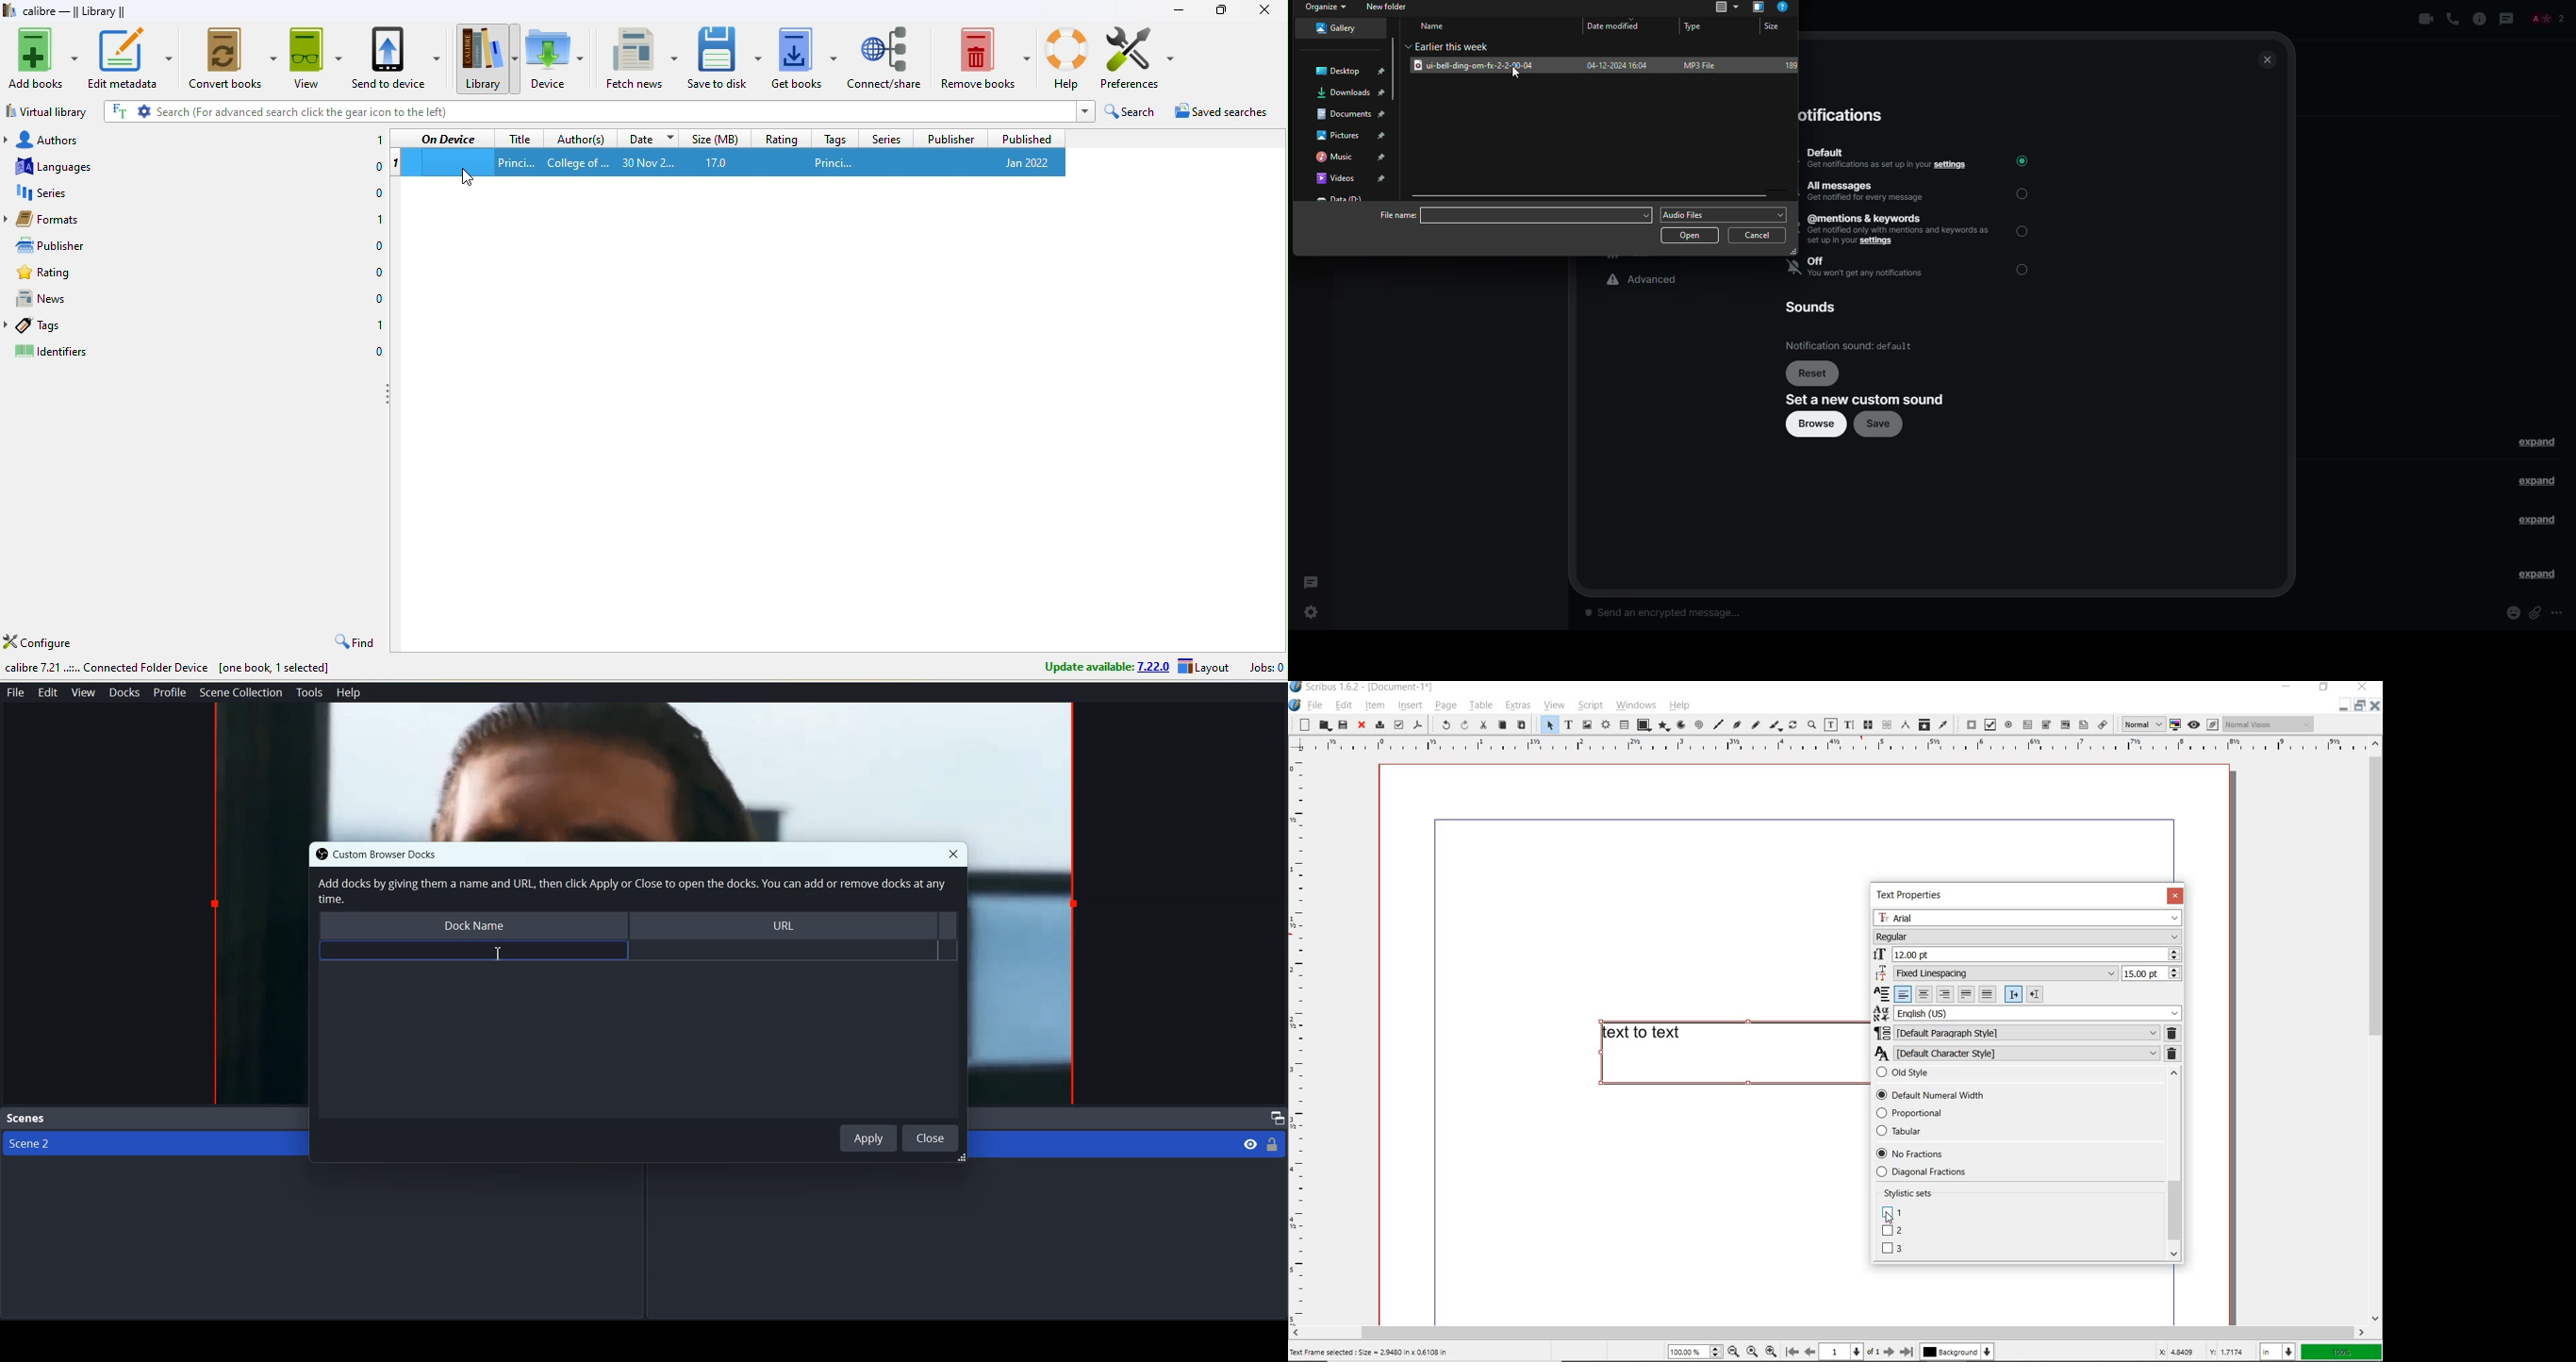 The width and height of the screenshot is (2576, 1372). I want to click on authors, so click(52, 137).